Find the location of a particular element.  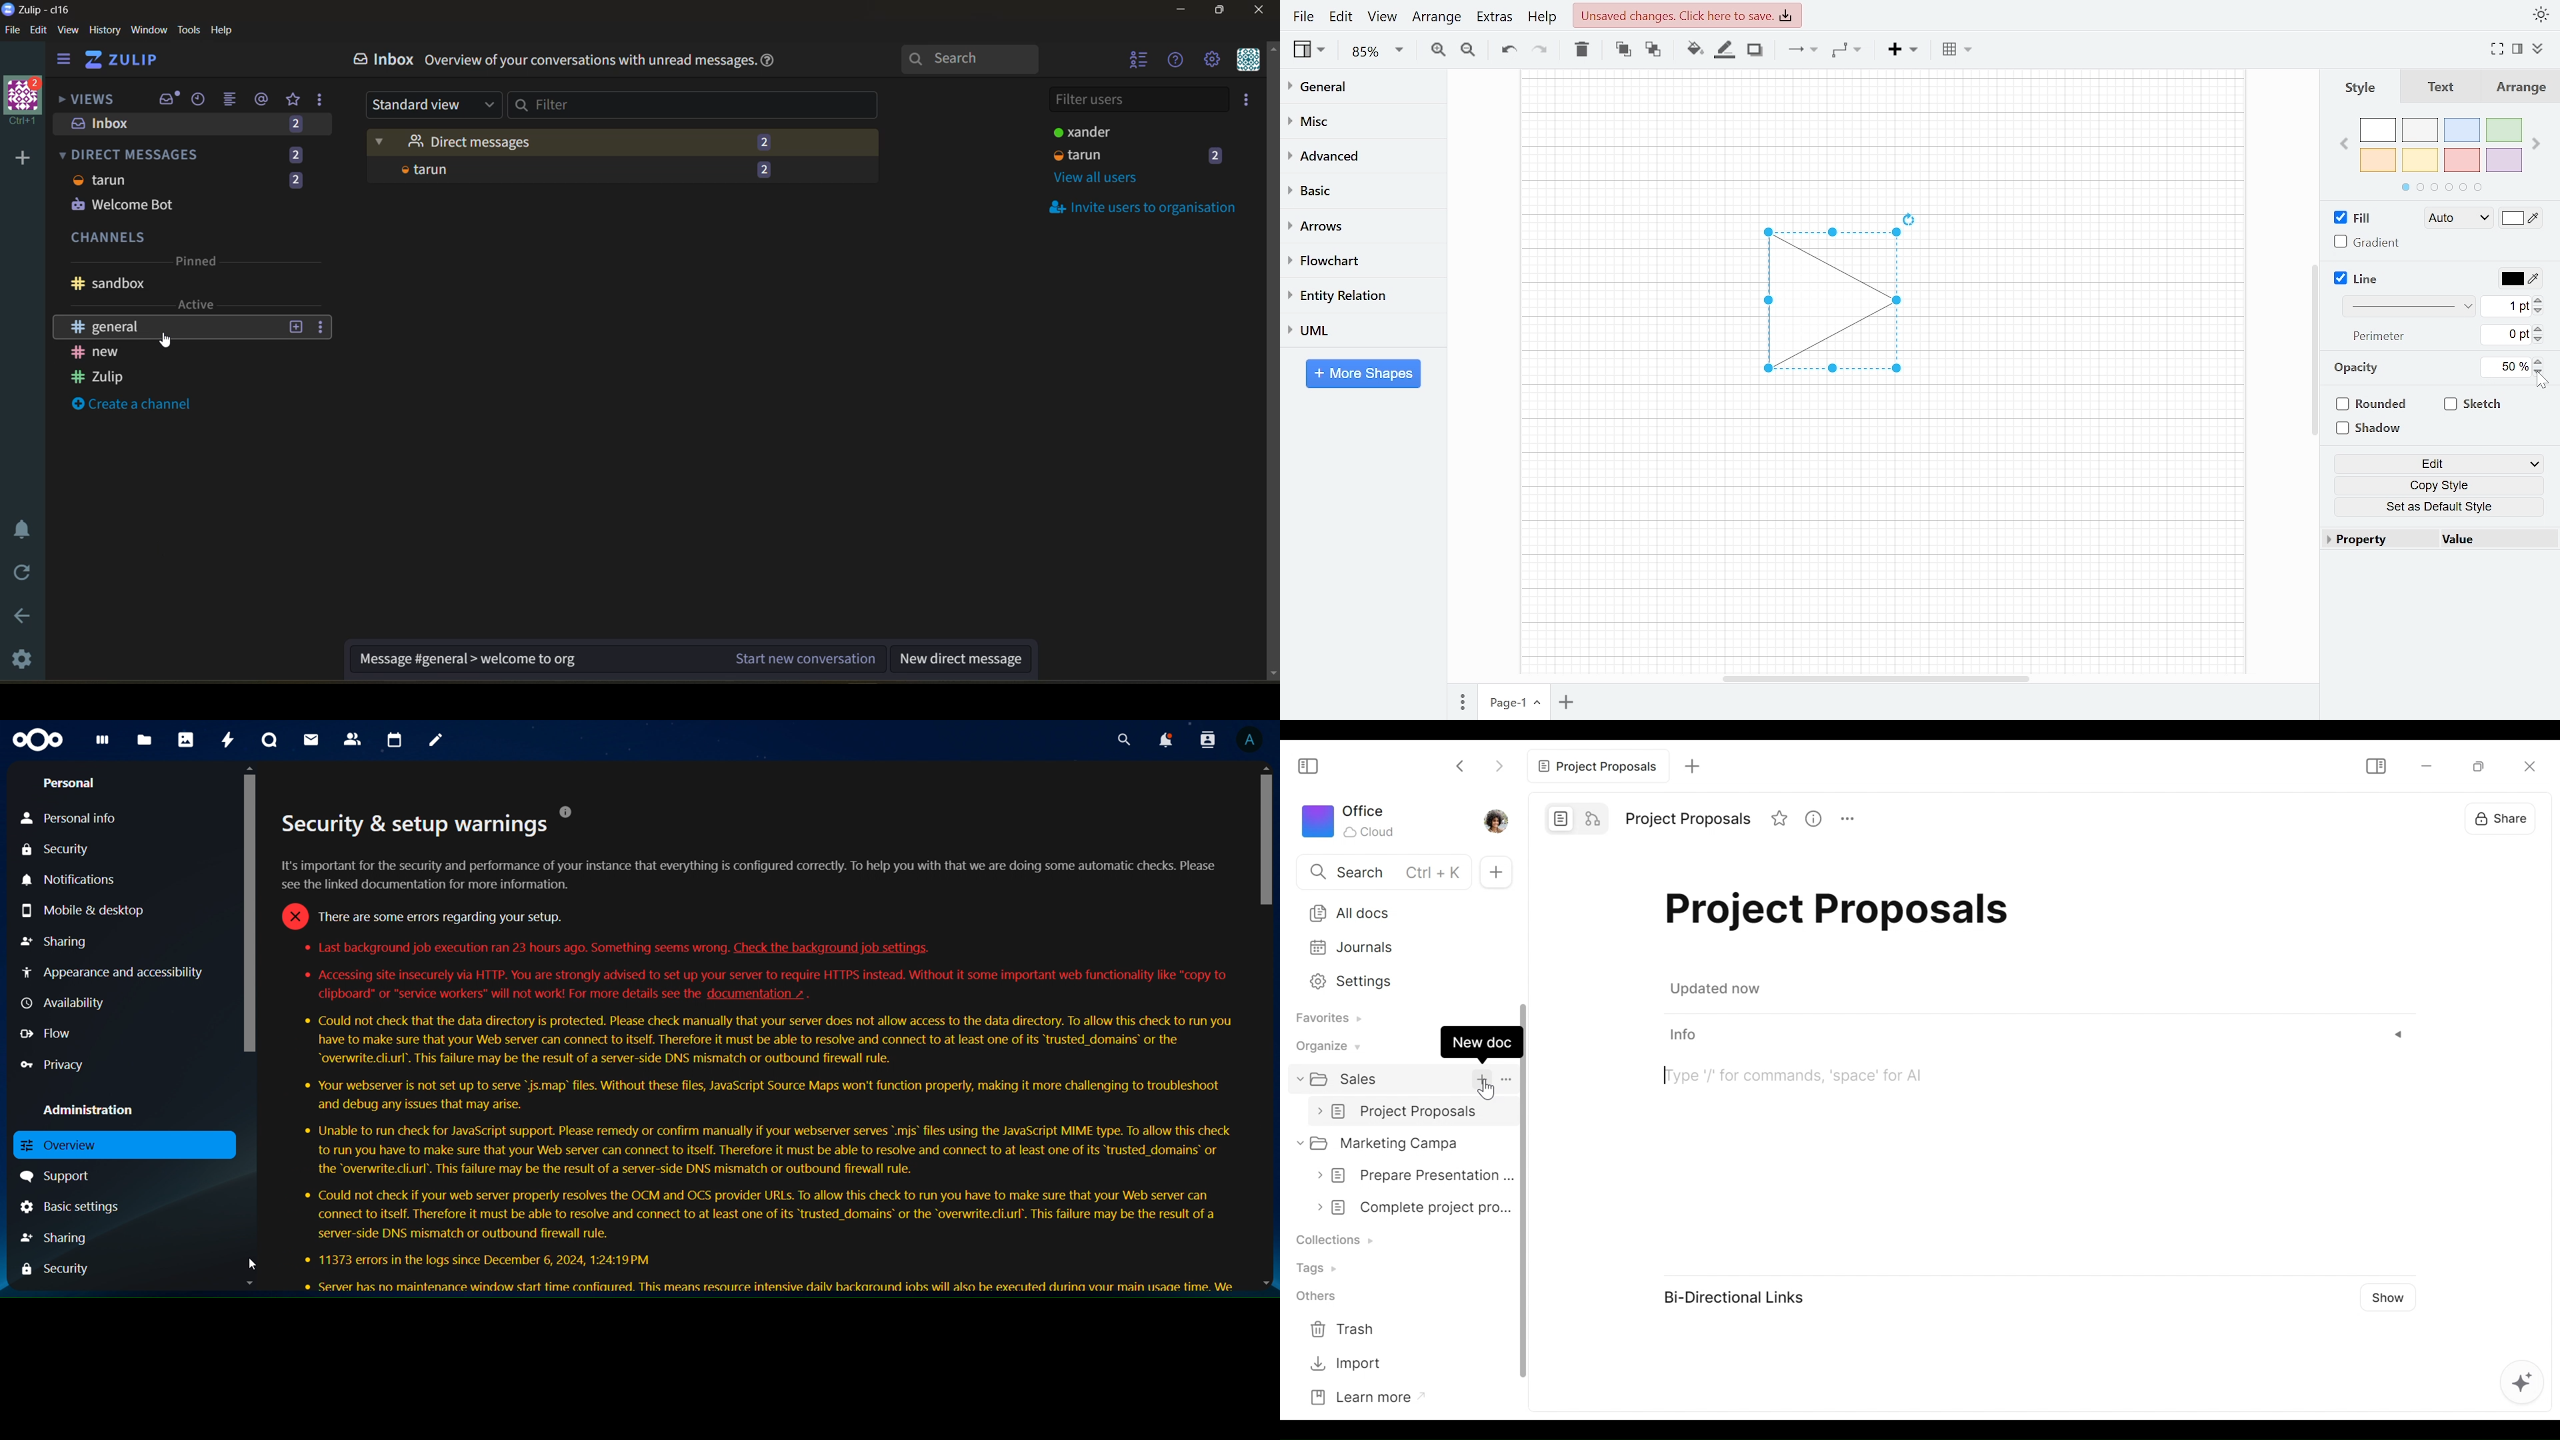

window is located at coordinates (147, 31).